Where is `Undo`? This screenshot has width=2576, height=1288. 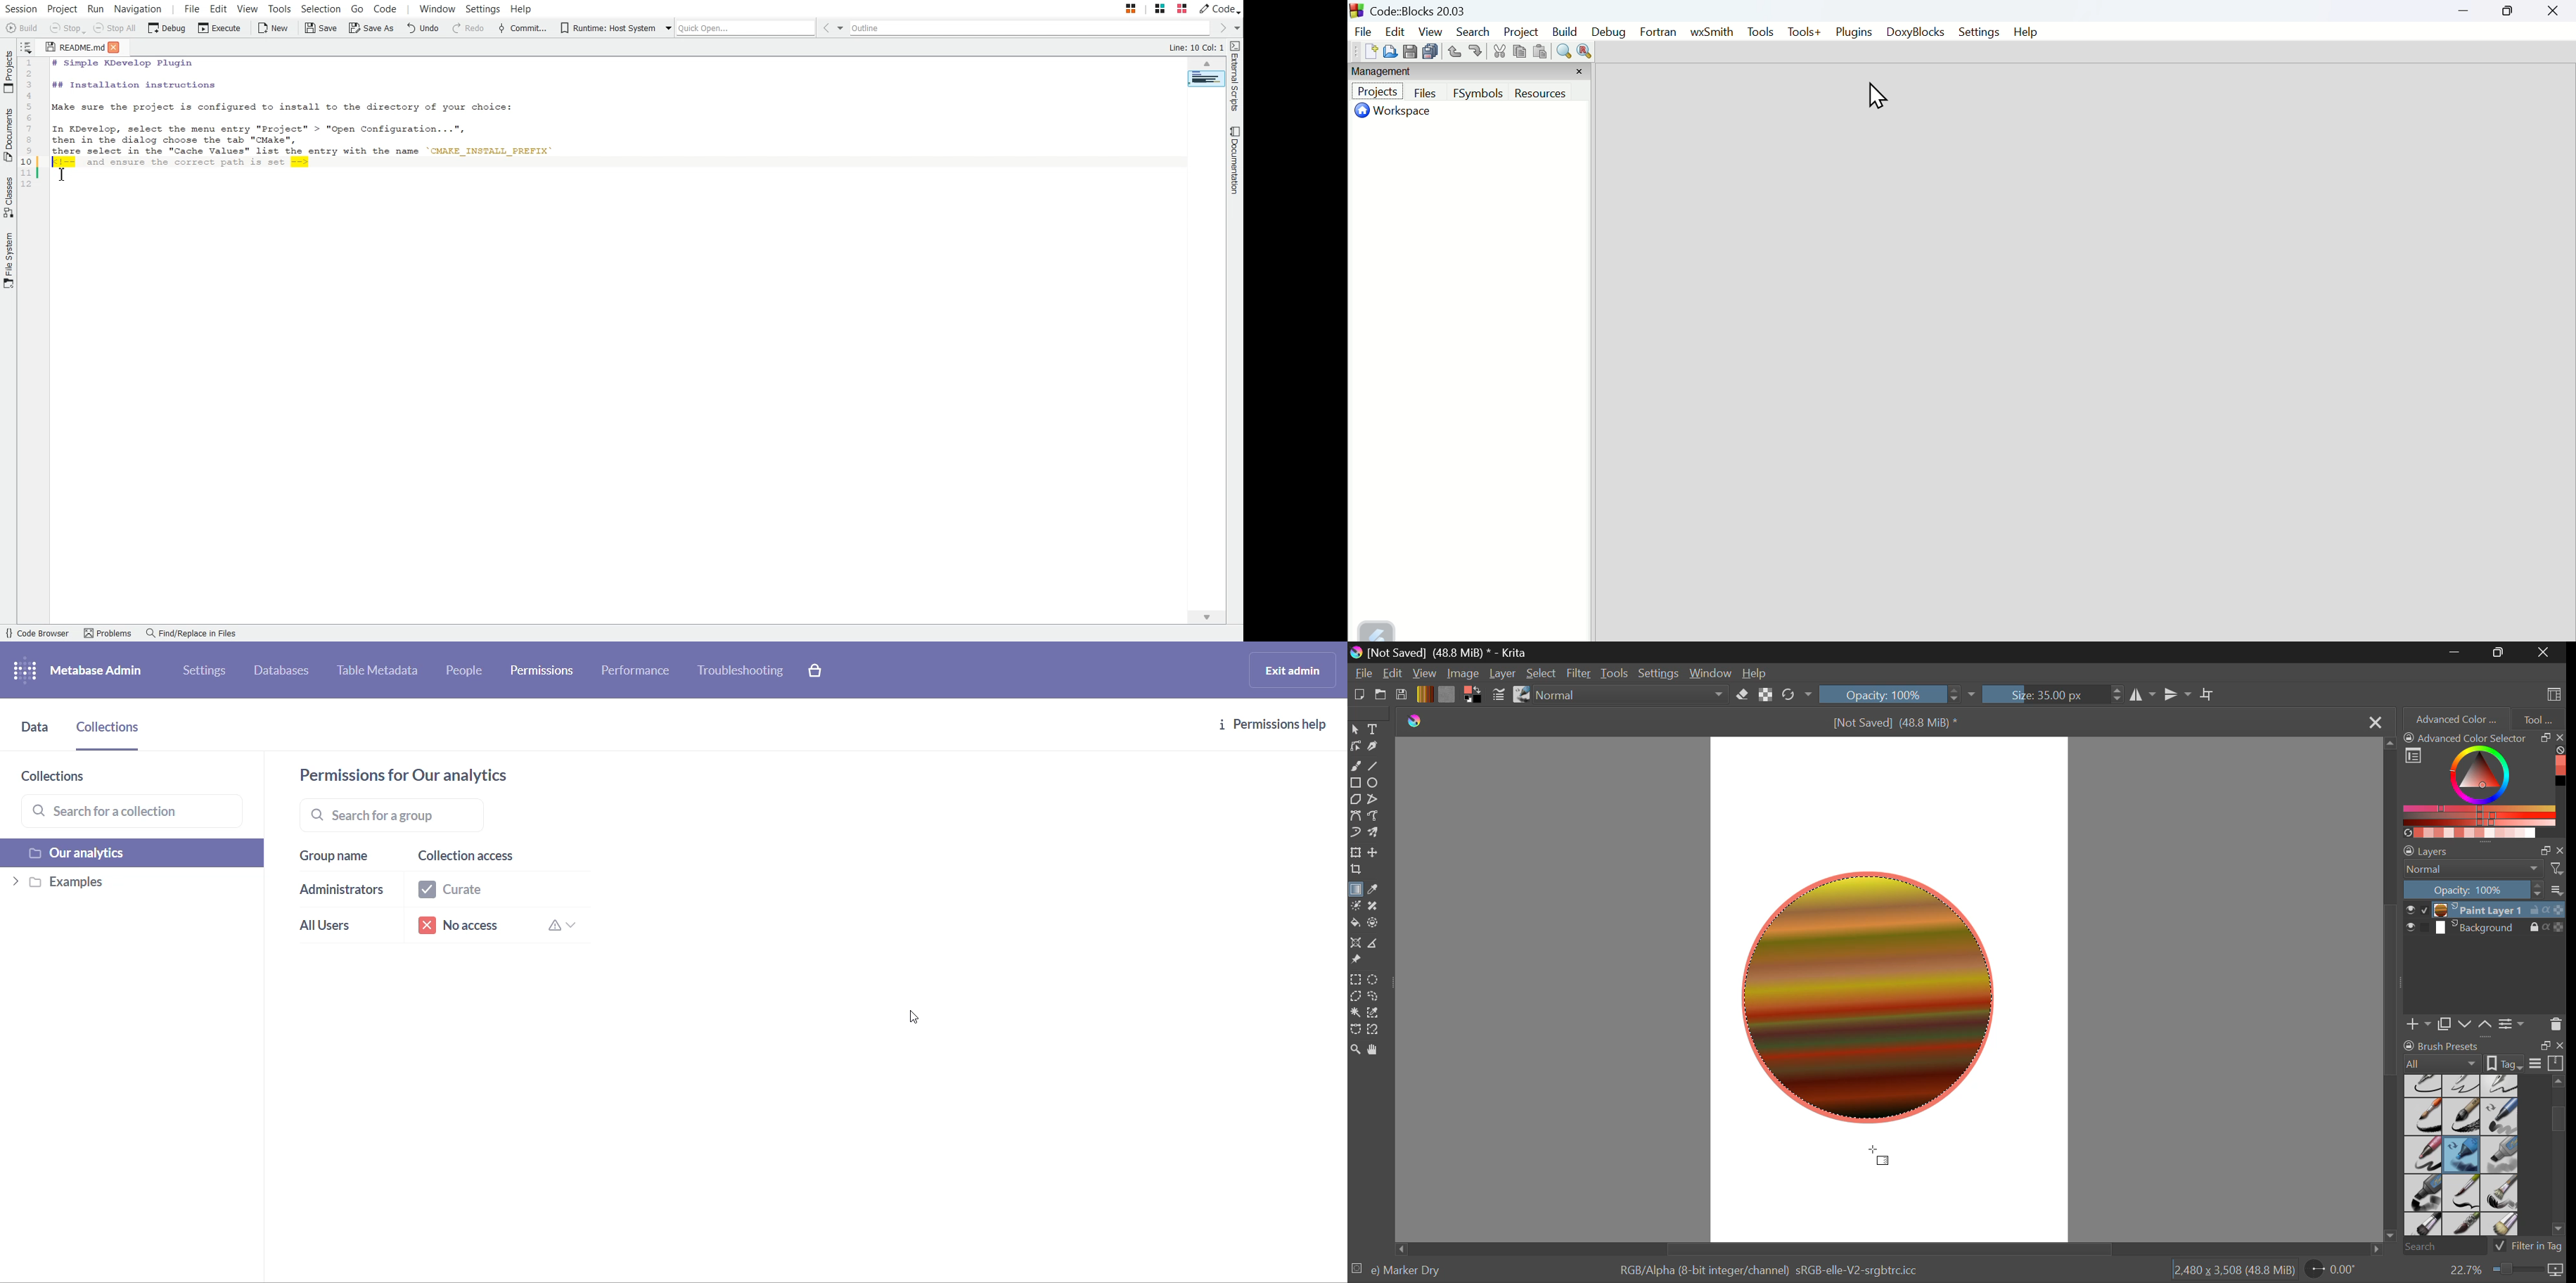 Undo is located at coordinates (1454, 51).